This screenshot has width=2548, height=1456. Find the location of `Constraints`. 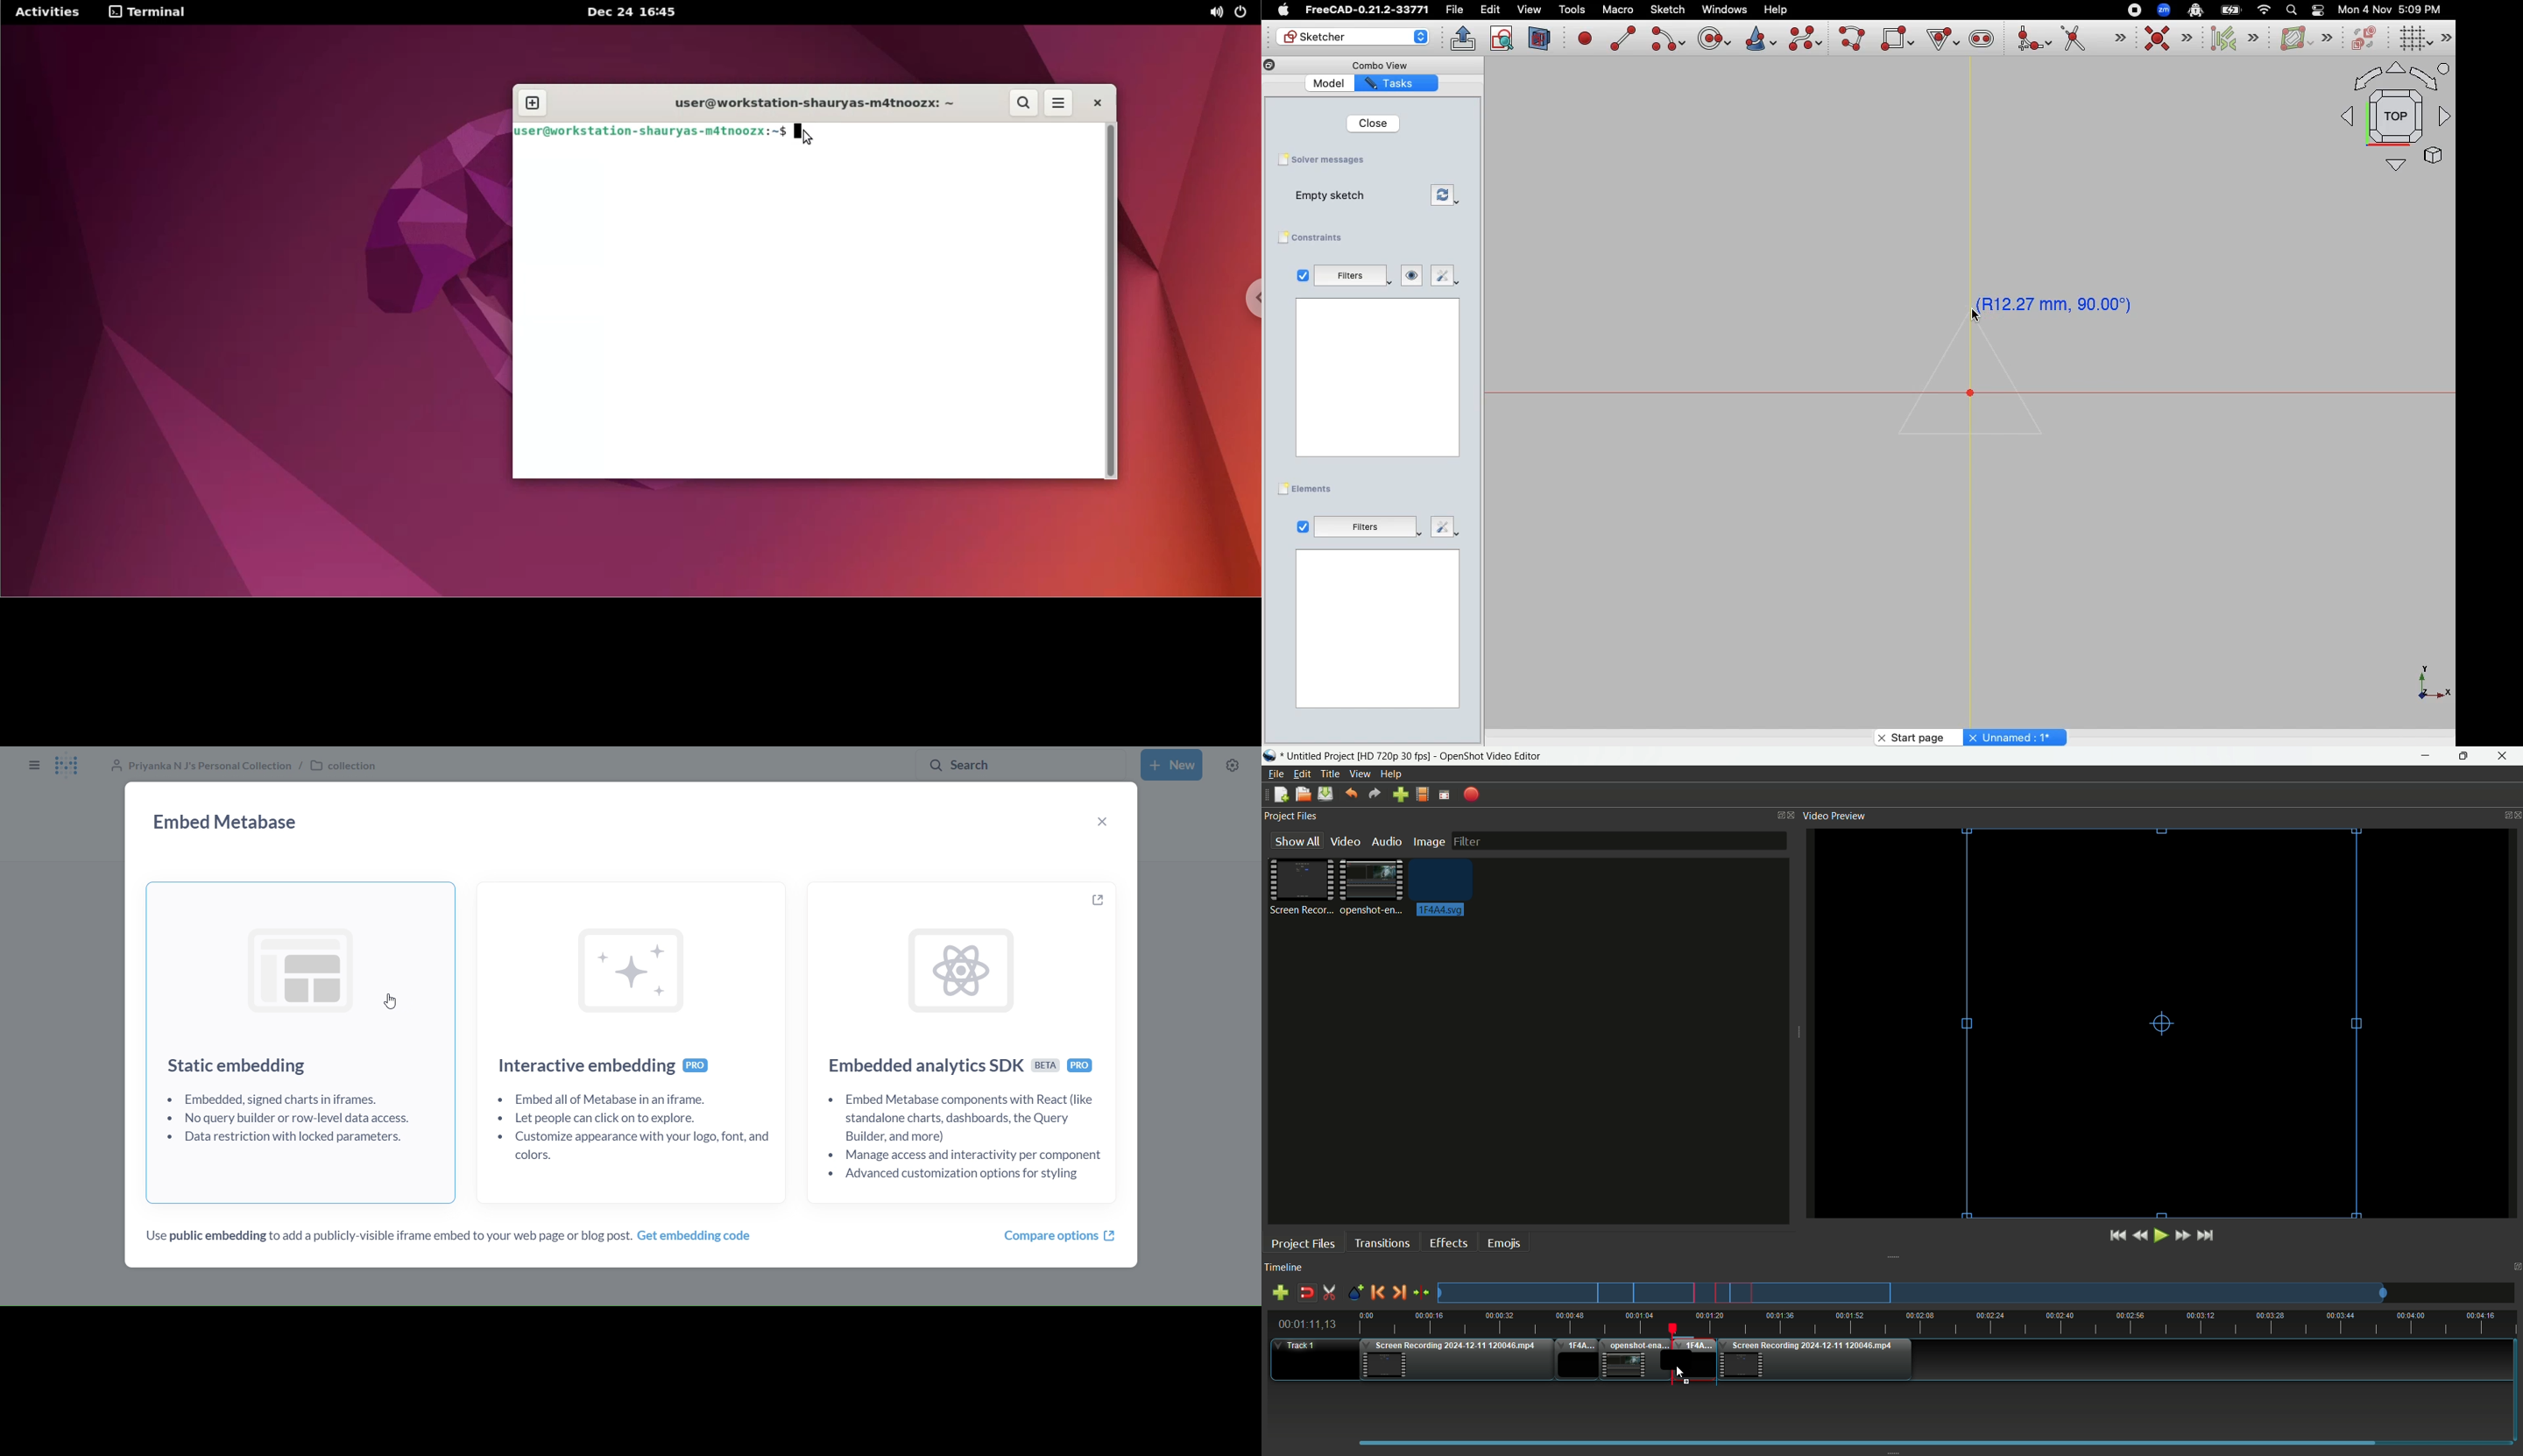

Constraints is located at coordinates (1315, 238).